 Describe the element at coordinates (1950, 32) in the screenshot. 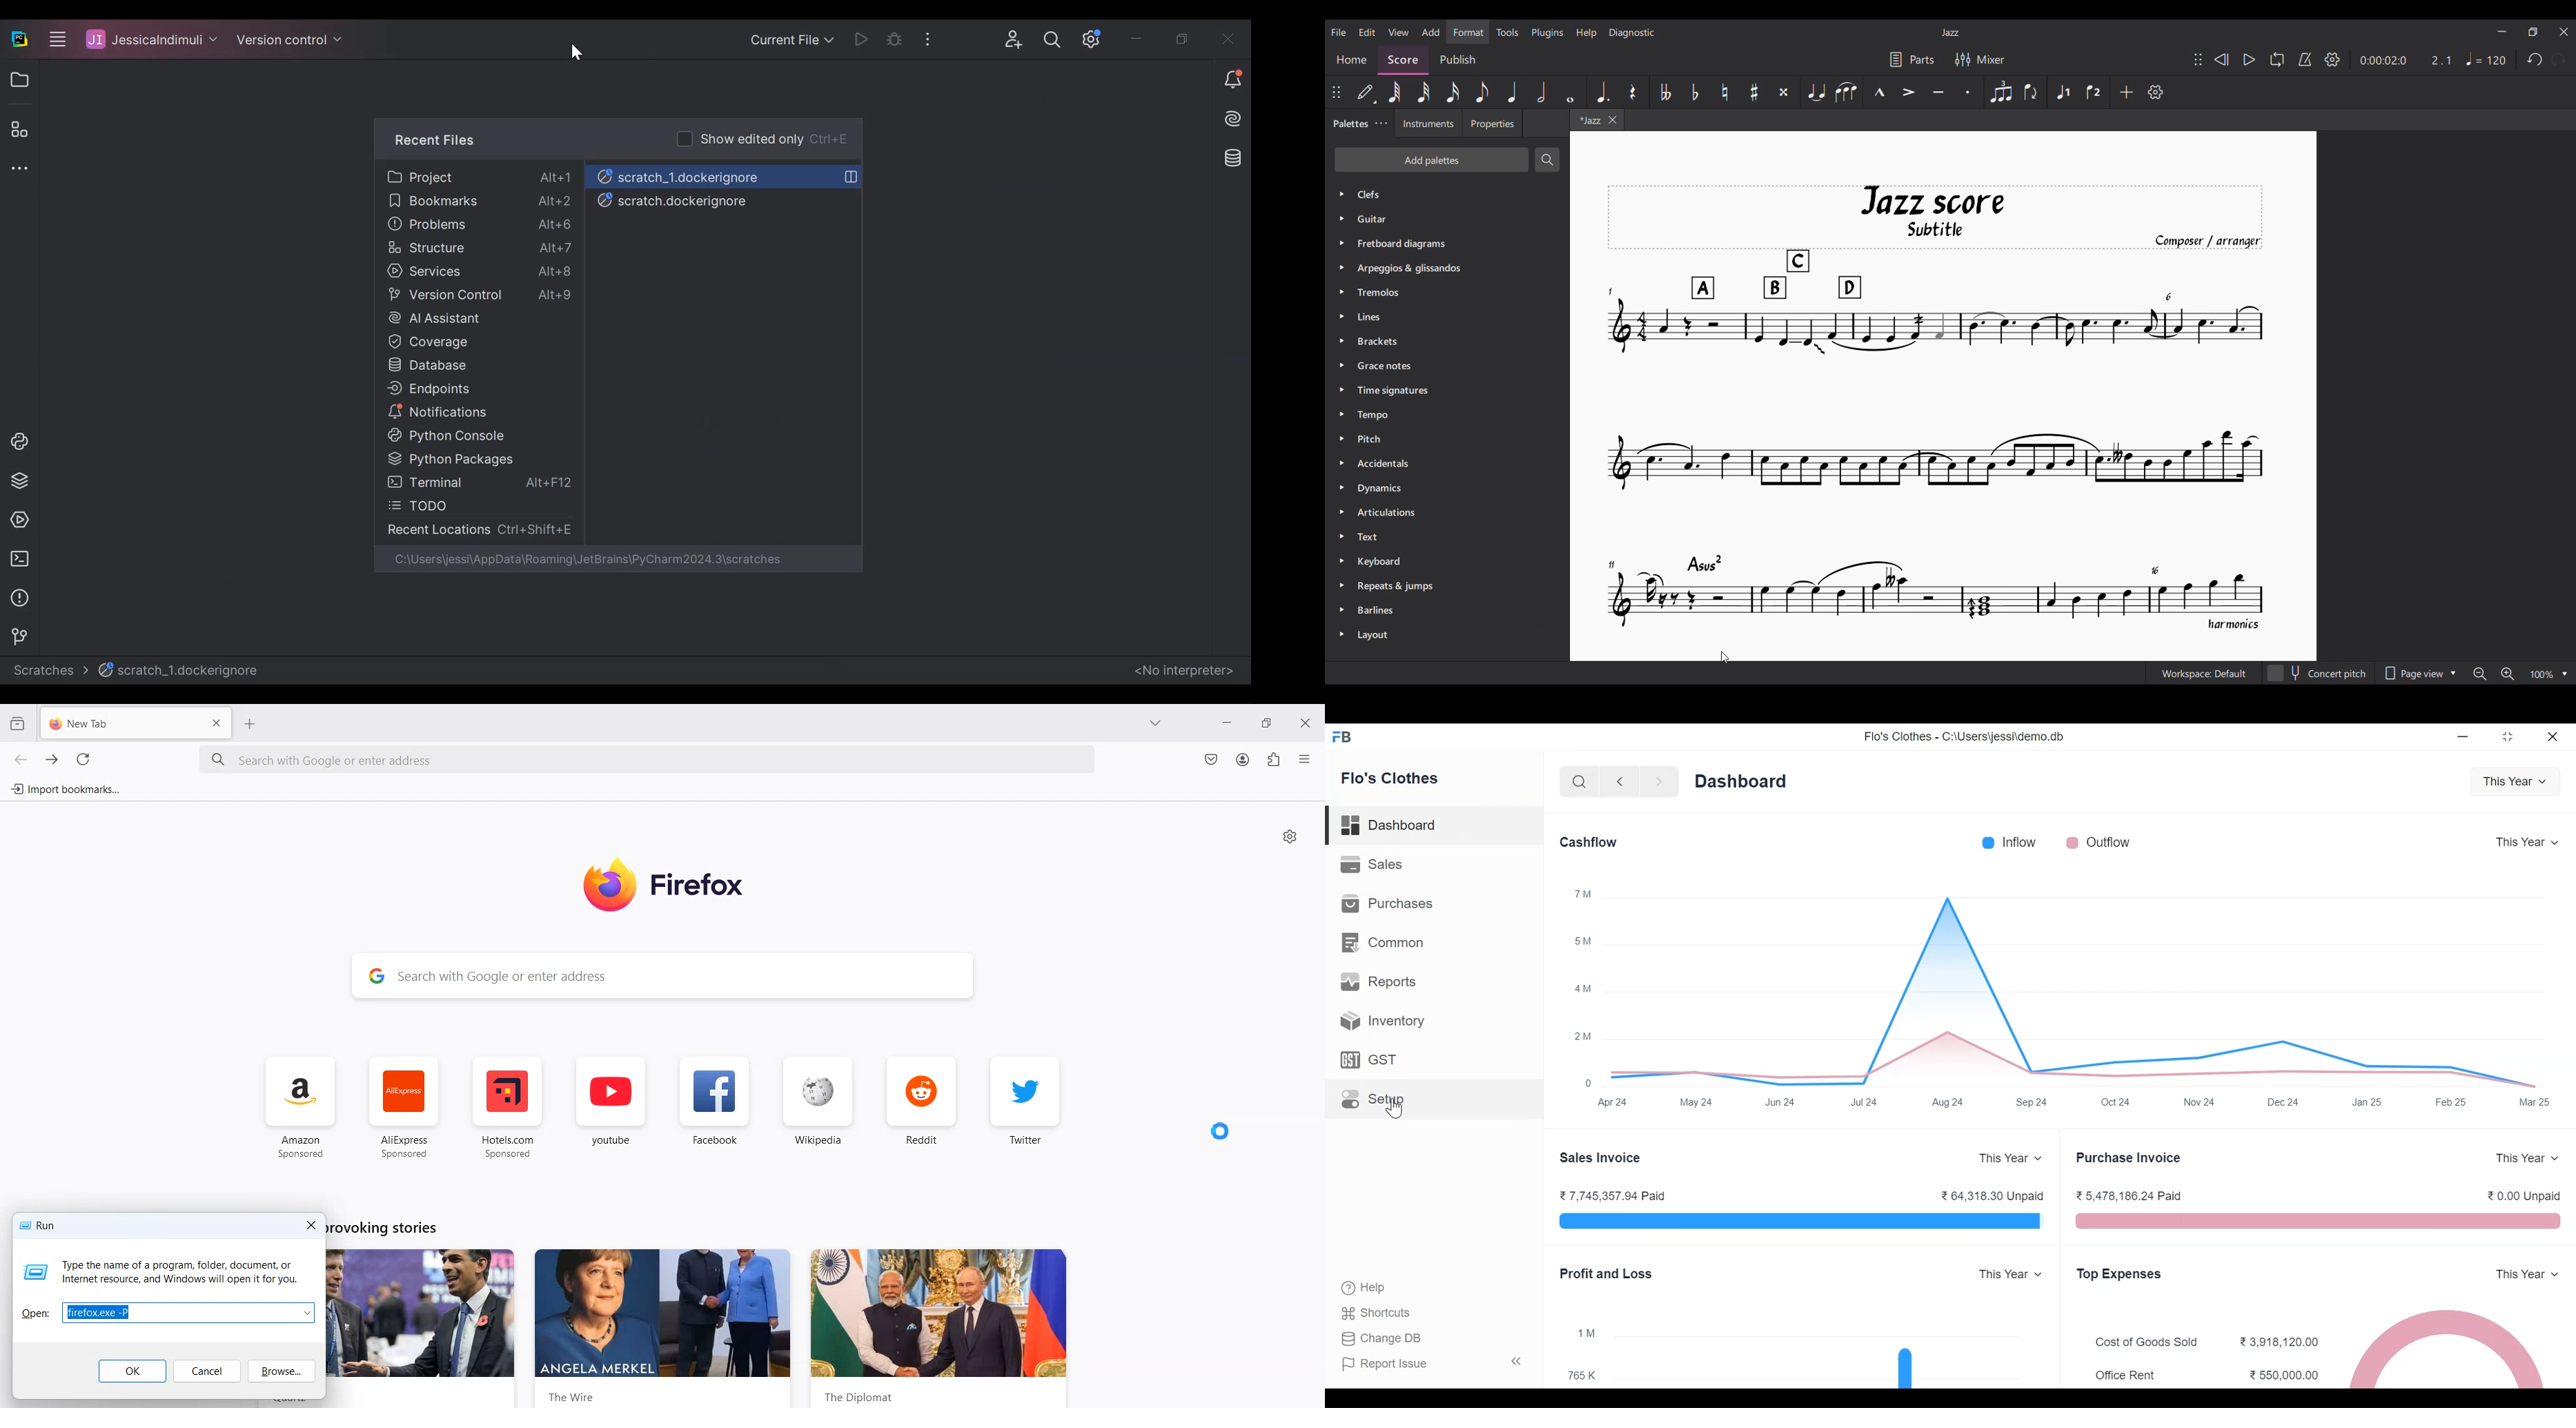

I see `Current score title` at that location.